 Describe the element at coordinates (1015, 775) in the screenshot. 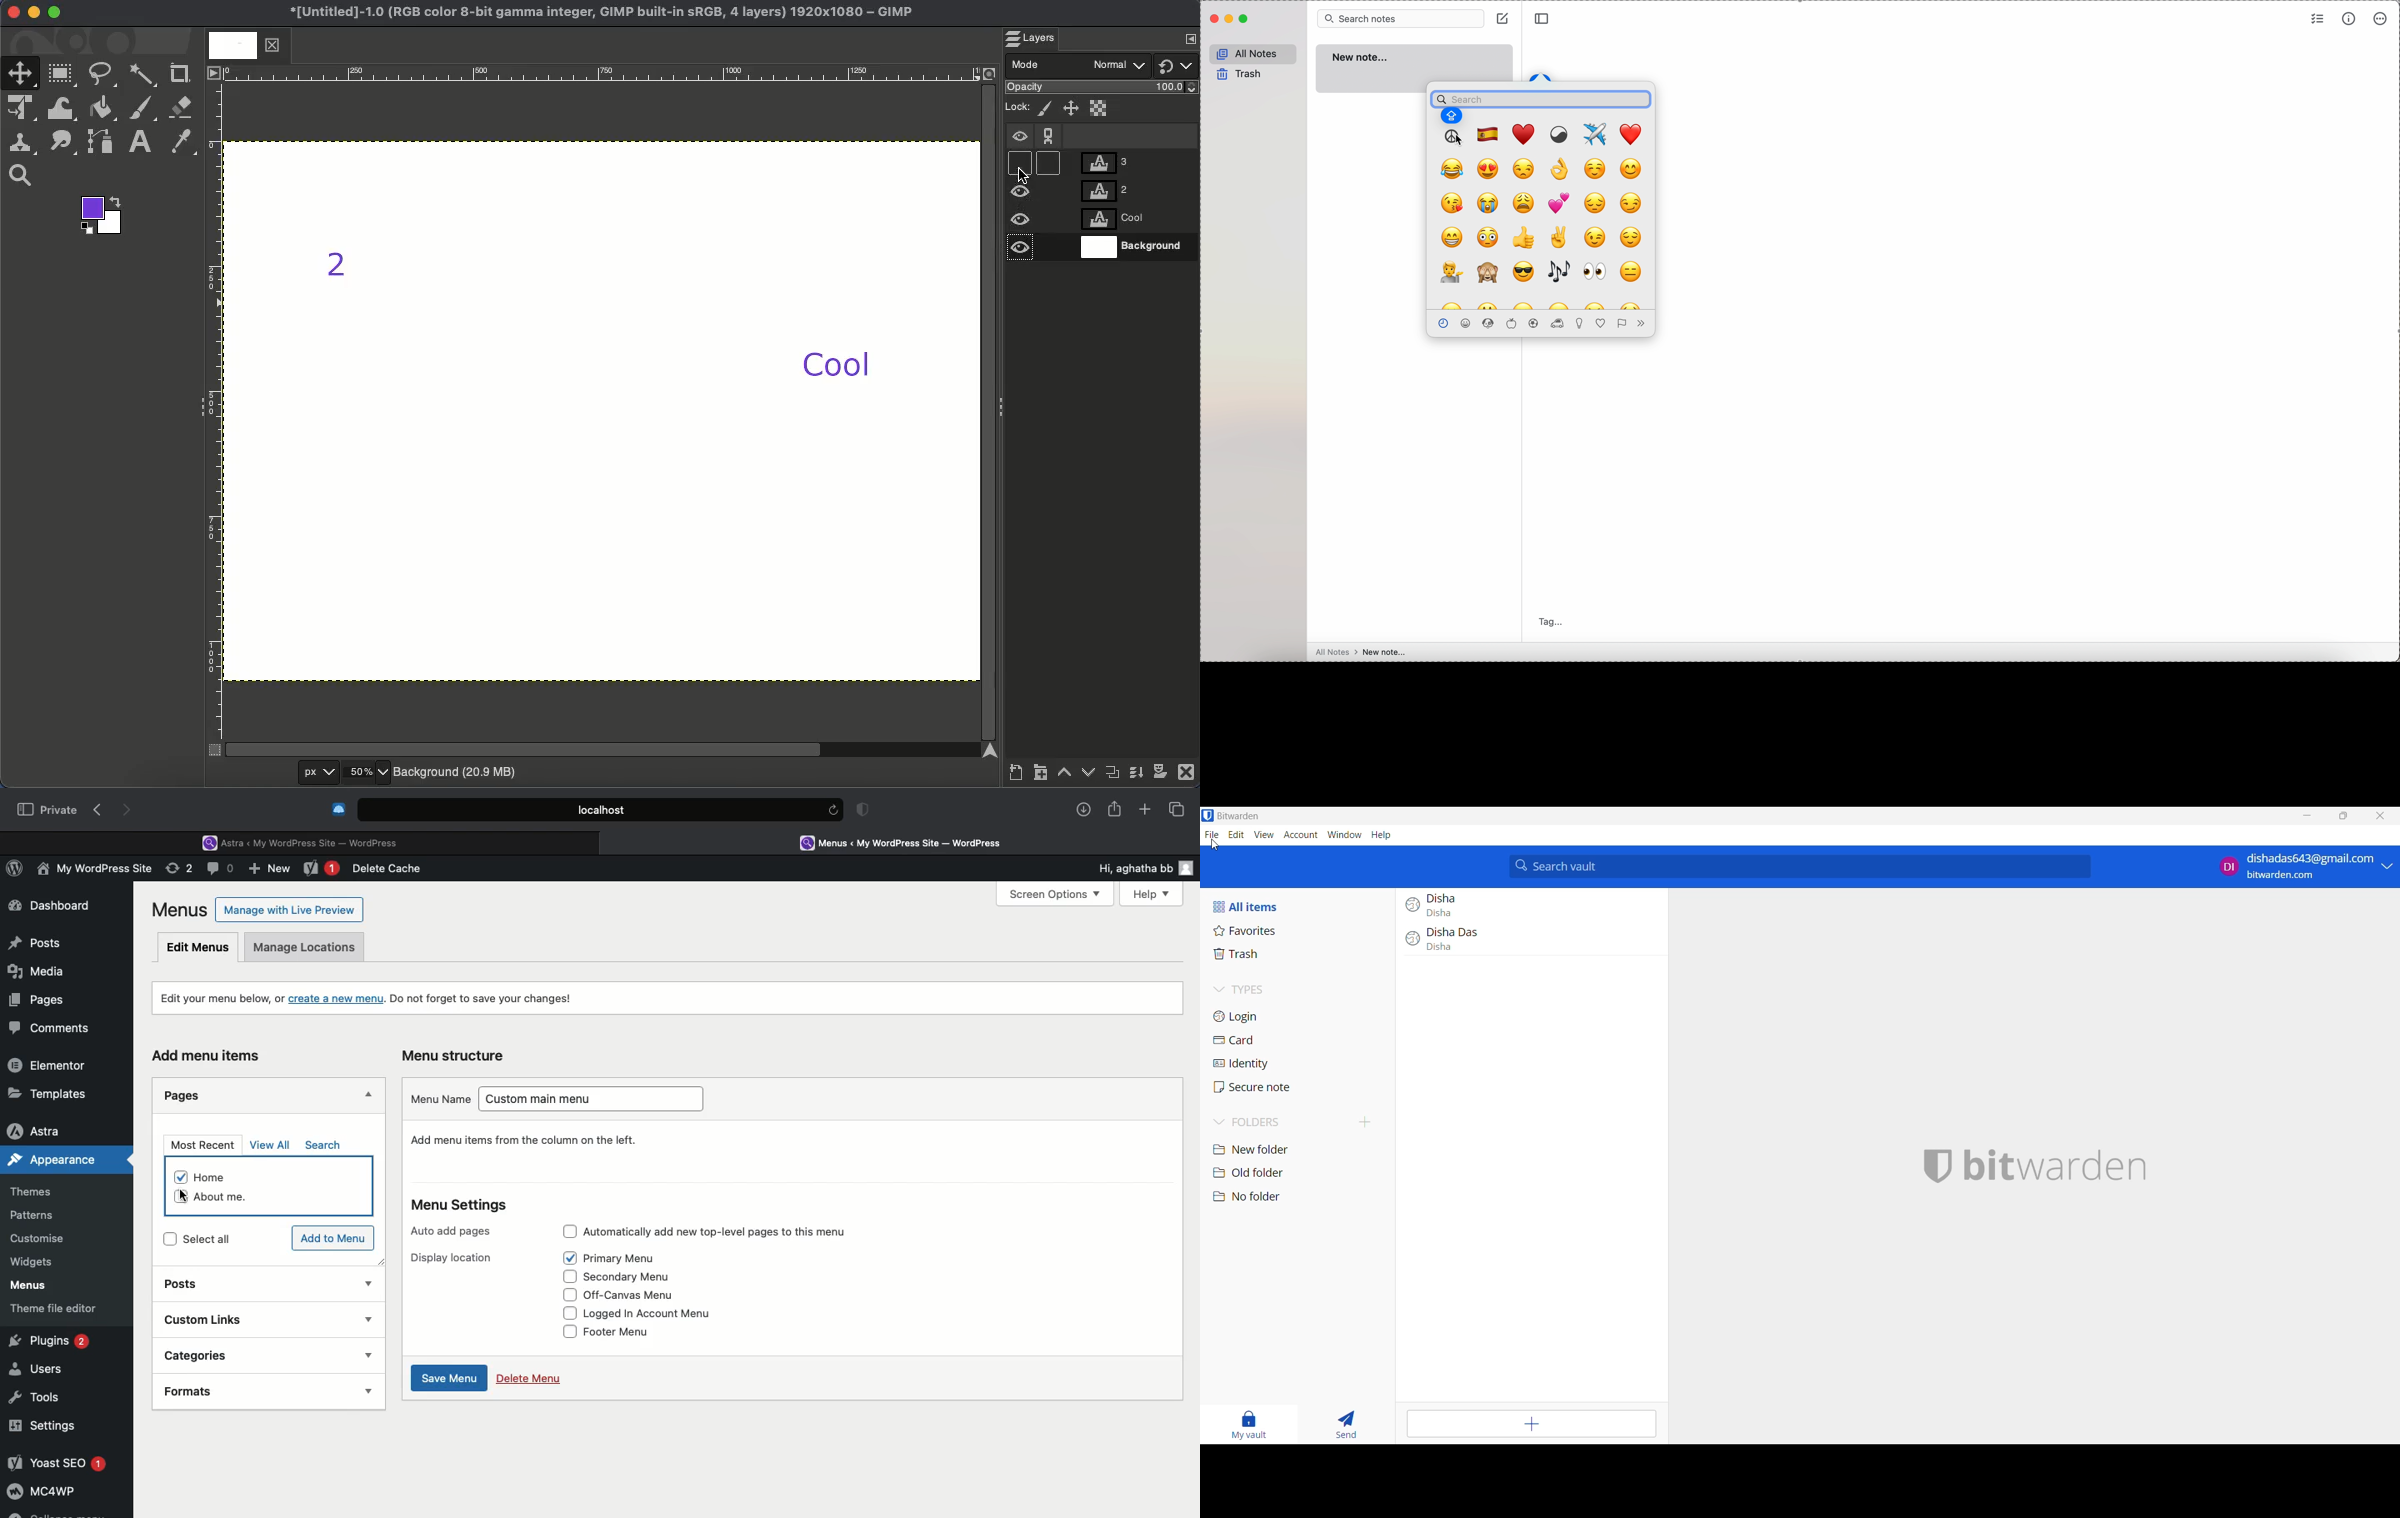

I see `Create a new layer` at that location.